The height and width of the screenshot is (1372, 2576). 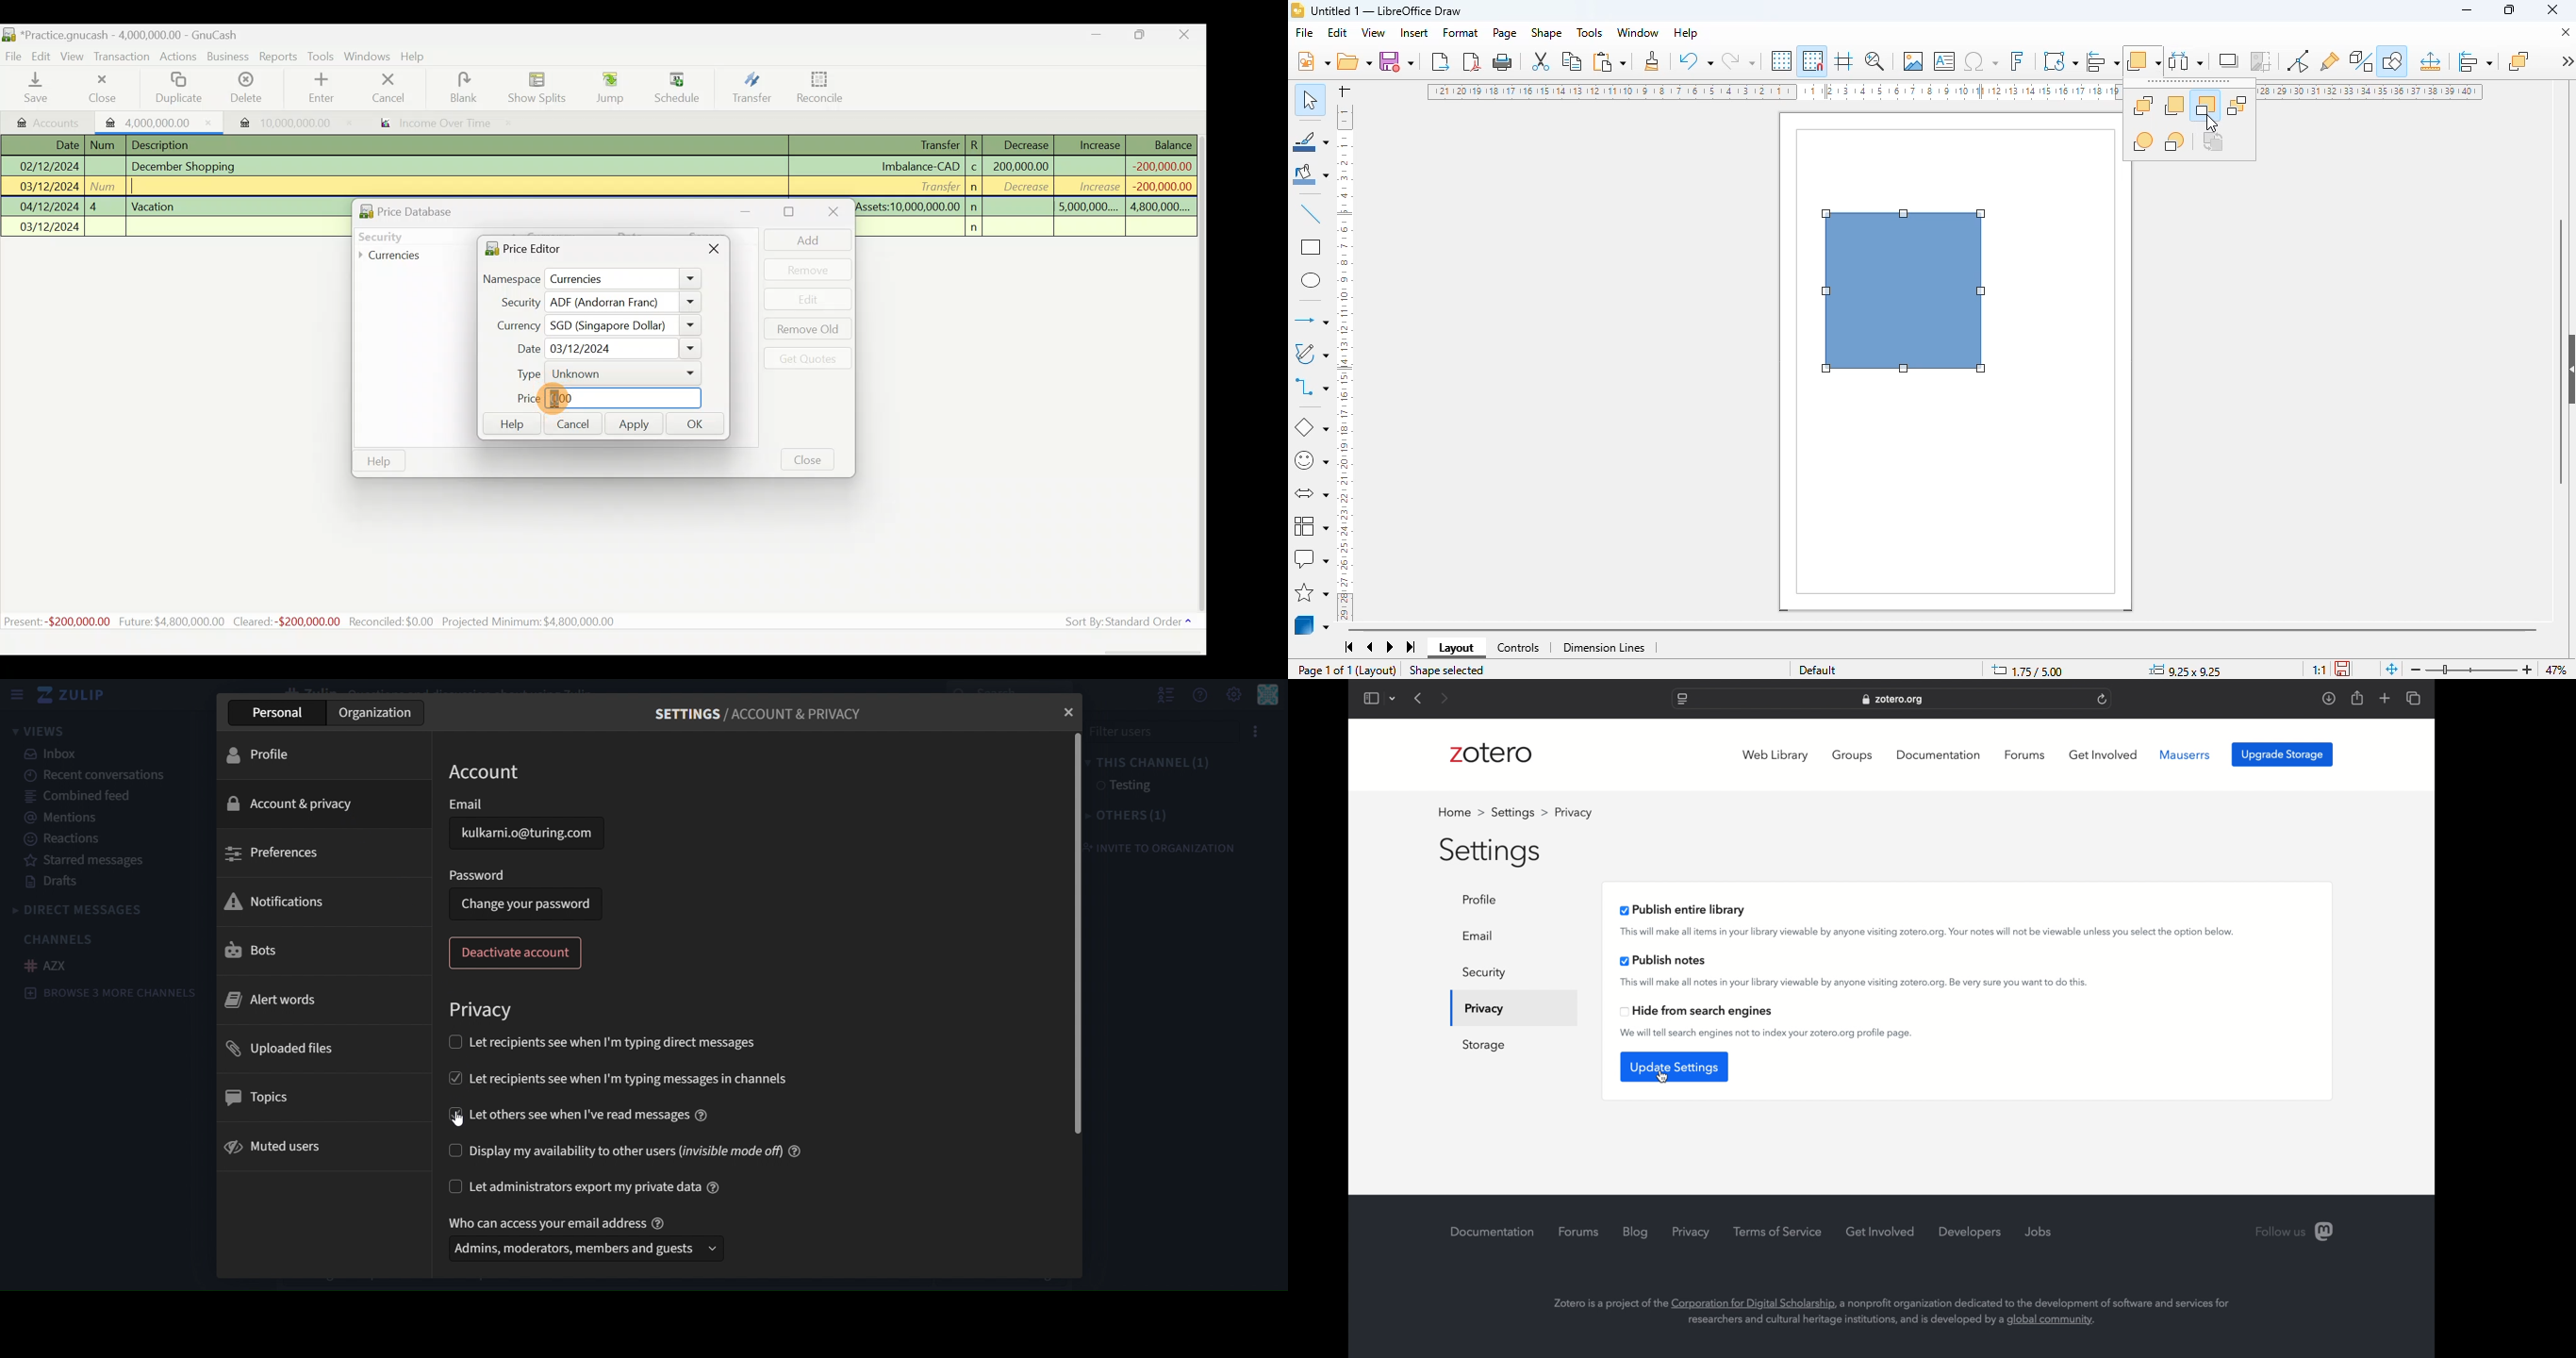 What do you see at coordinates (73, 796) in the screenshot?
I see `combined feed` at bounding box center [73, 796].